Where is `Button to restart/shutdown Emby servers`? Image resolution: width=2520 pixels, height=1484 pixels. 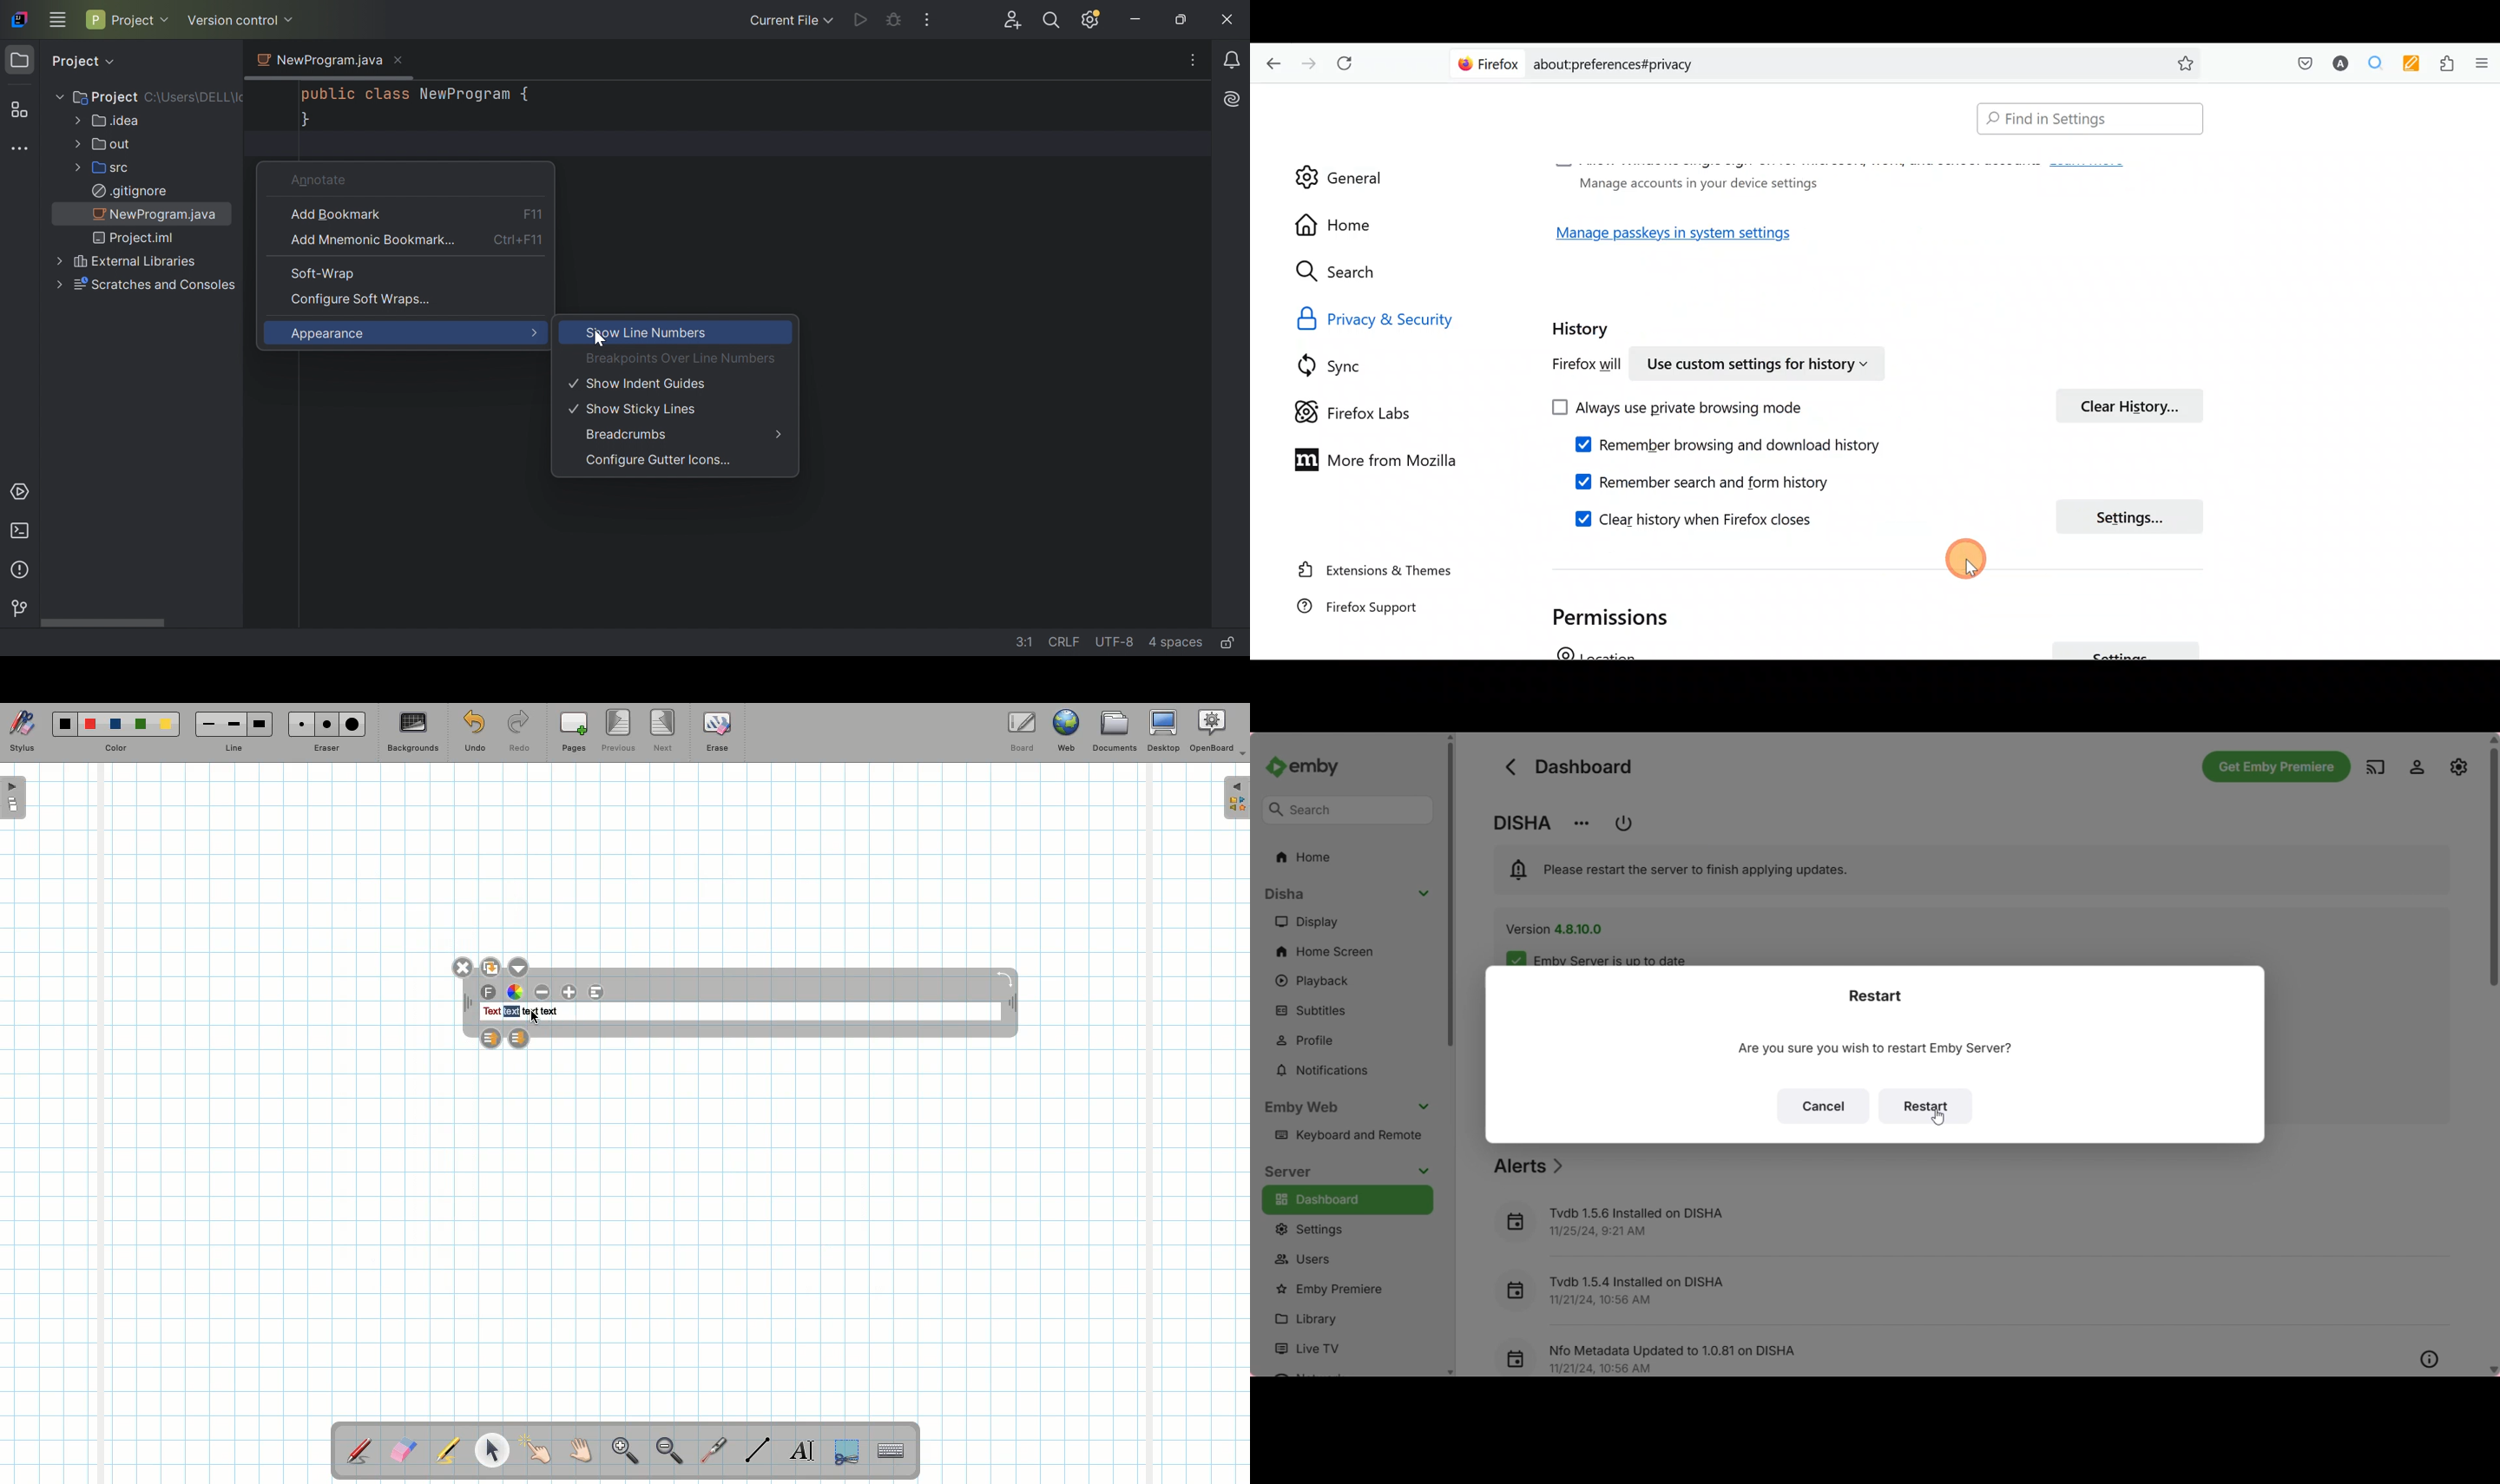 Button to restart/shutdown Emby servers is located at coordinates (1624, 823).